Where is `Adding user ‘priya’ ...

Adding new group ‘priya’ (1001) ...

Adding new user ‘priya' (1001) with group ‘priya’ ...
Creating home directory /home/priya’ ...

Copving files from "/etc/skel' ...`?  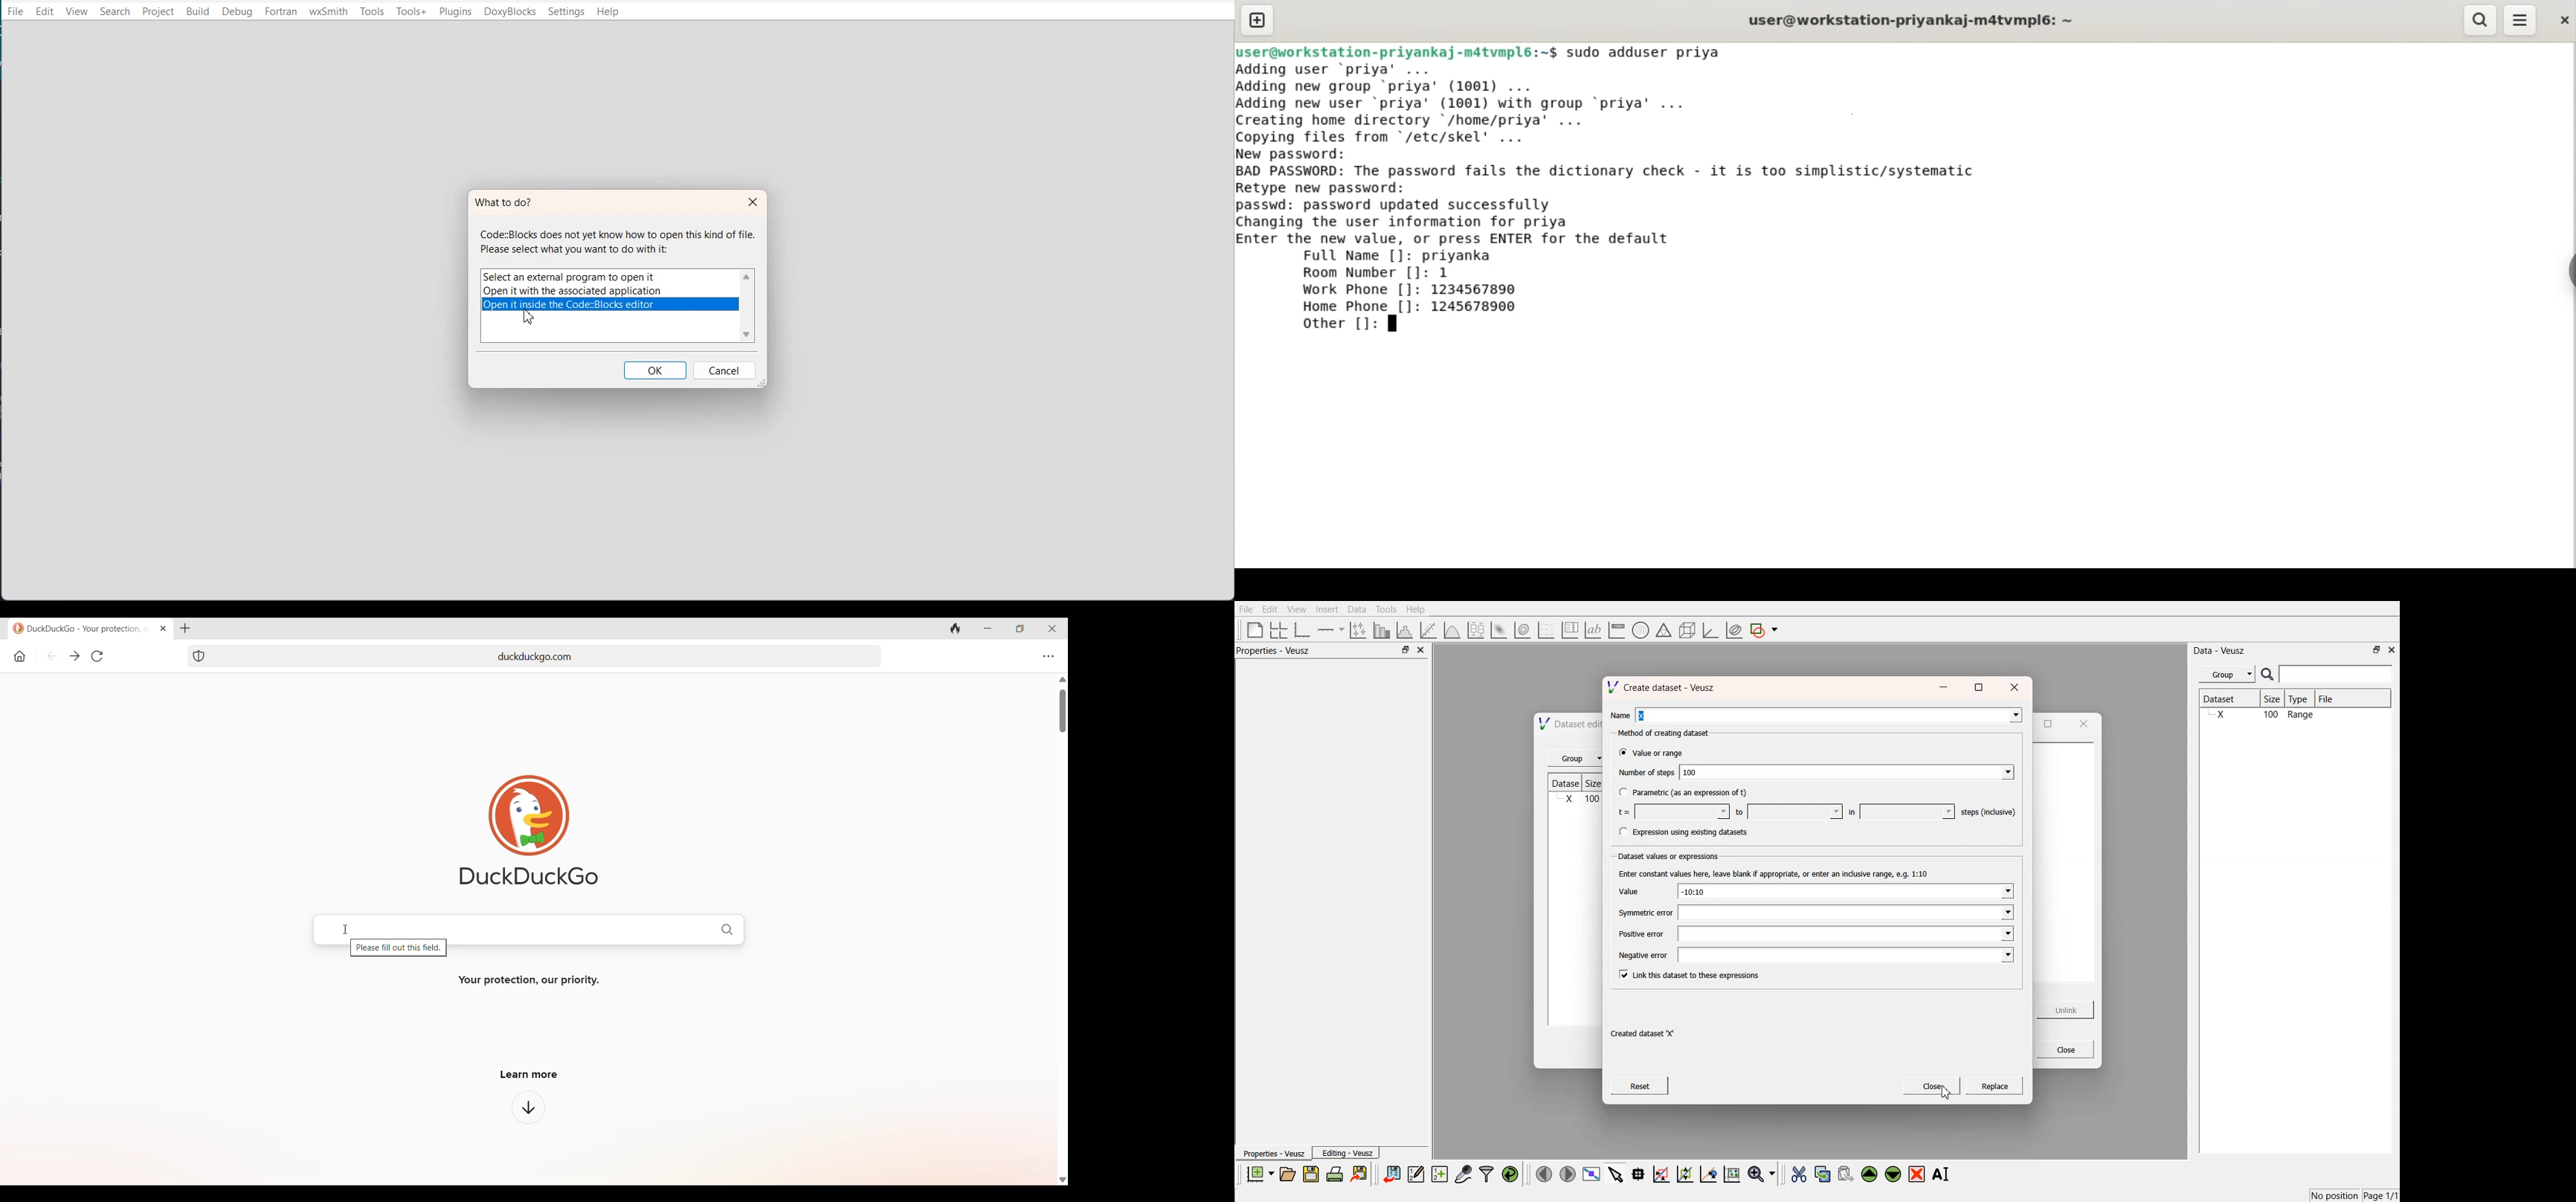
Adding user ‘priya’ ...

Adding new group ‘priya’ (1001) ...

Adding new user ‘priya' (1001) with group ‘priya’ ...
Creating home directory /home/priya’ ...

Copving files from "/etc/skel' ... is located at coordinates (1507, 102).